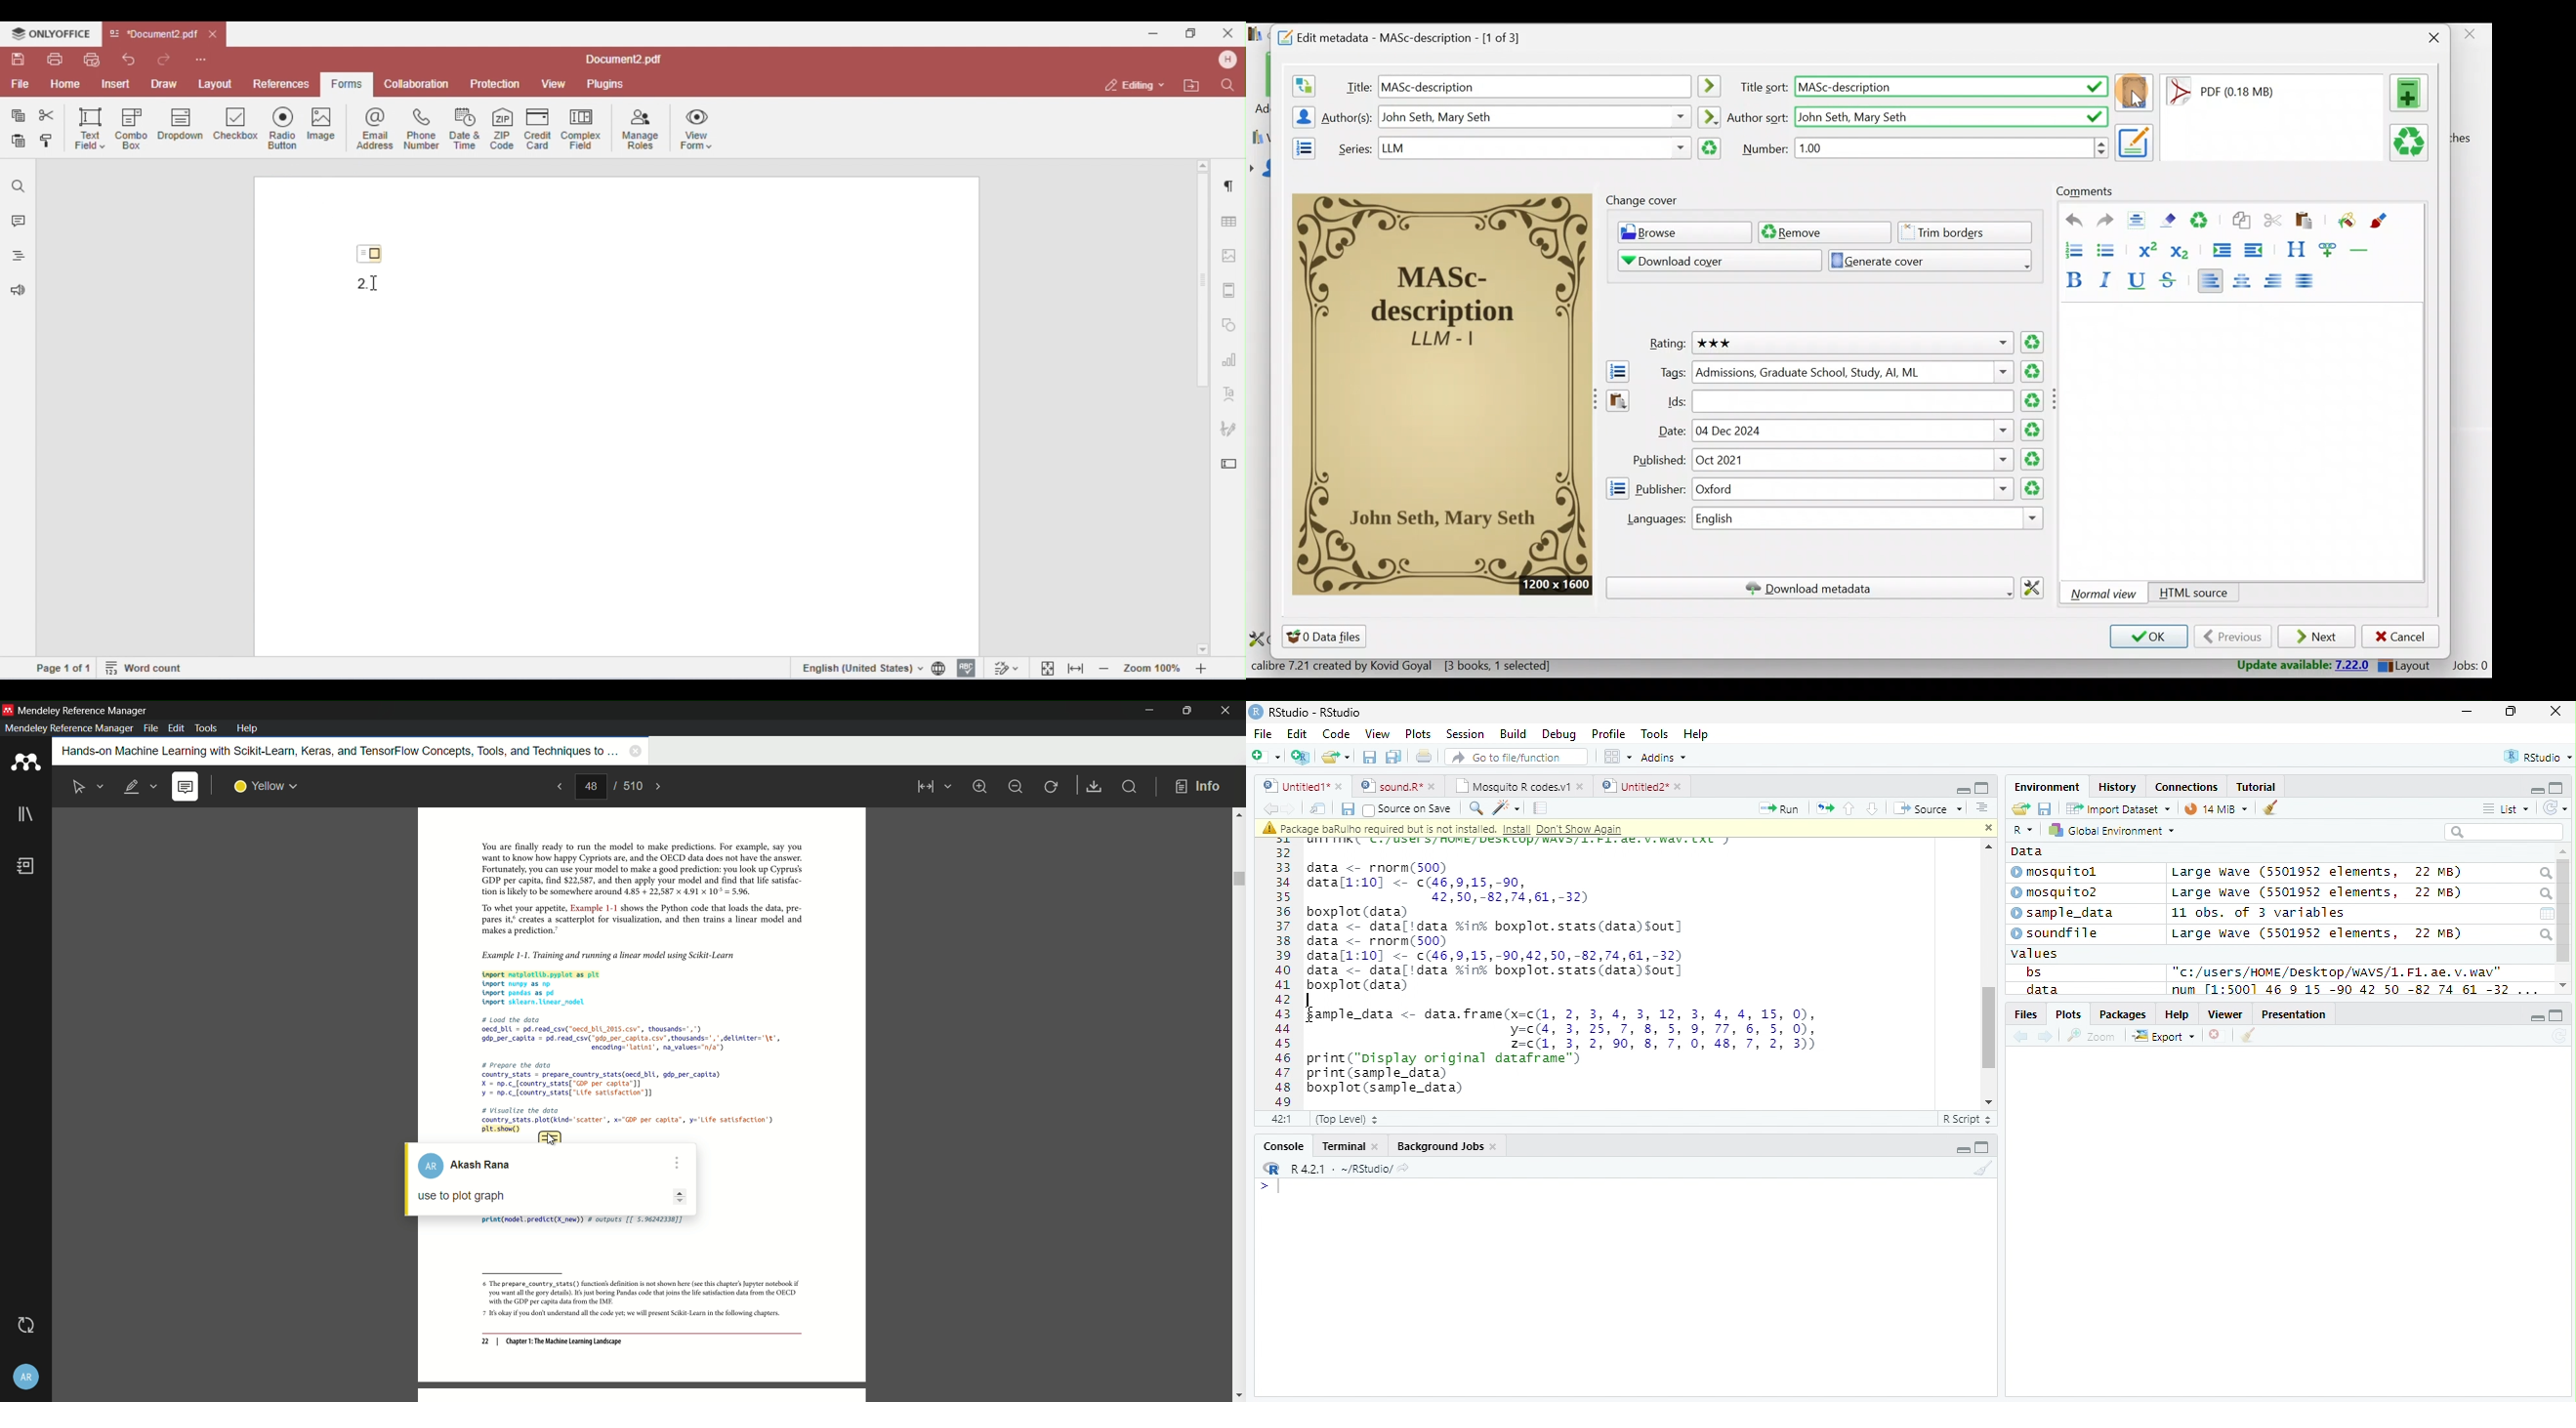 This screenshot has width=2576, height=1428. Describe the element at coordinates (1986, 846) in the screenshot. I see `scroll up` at that location.